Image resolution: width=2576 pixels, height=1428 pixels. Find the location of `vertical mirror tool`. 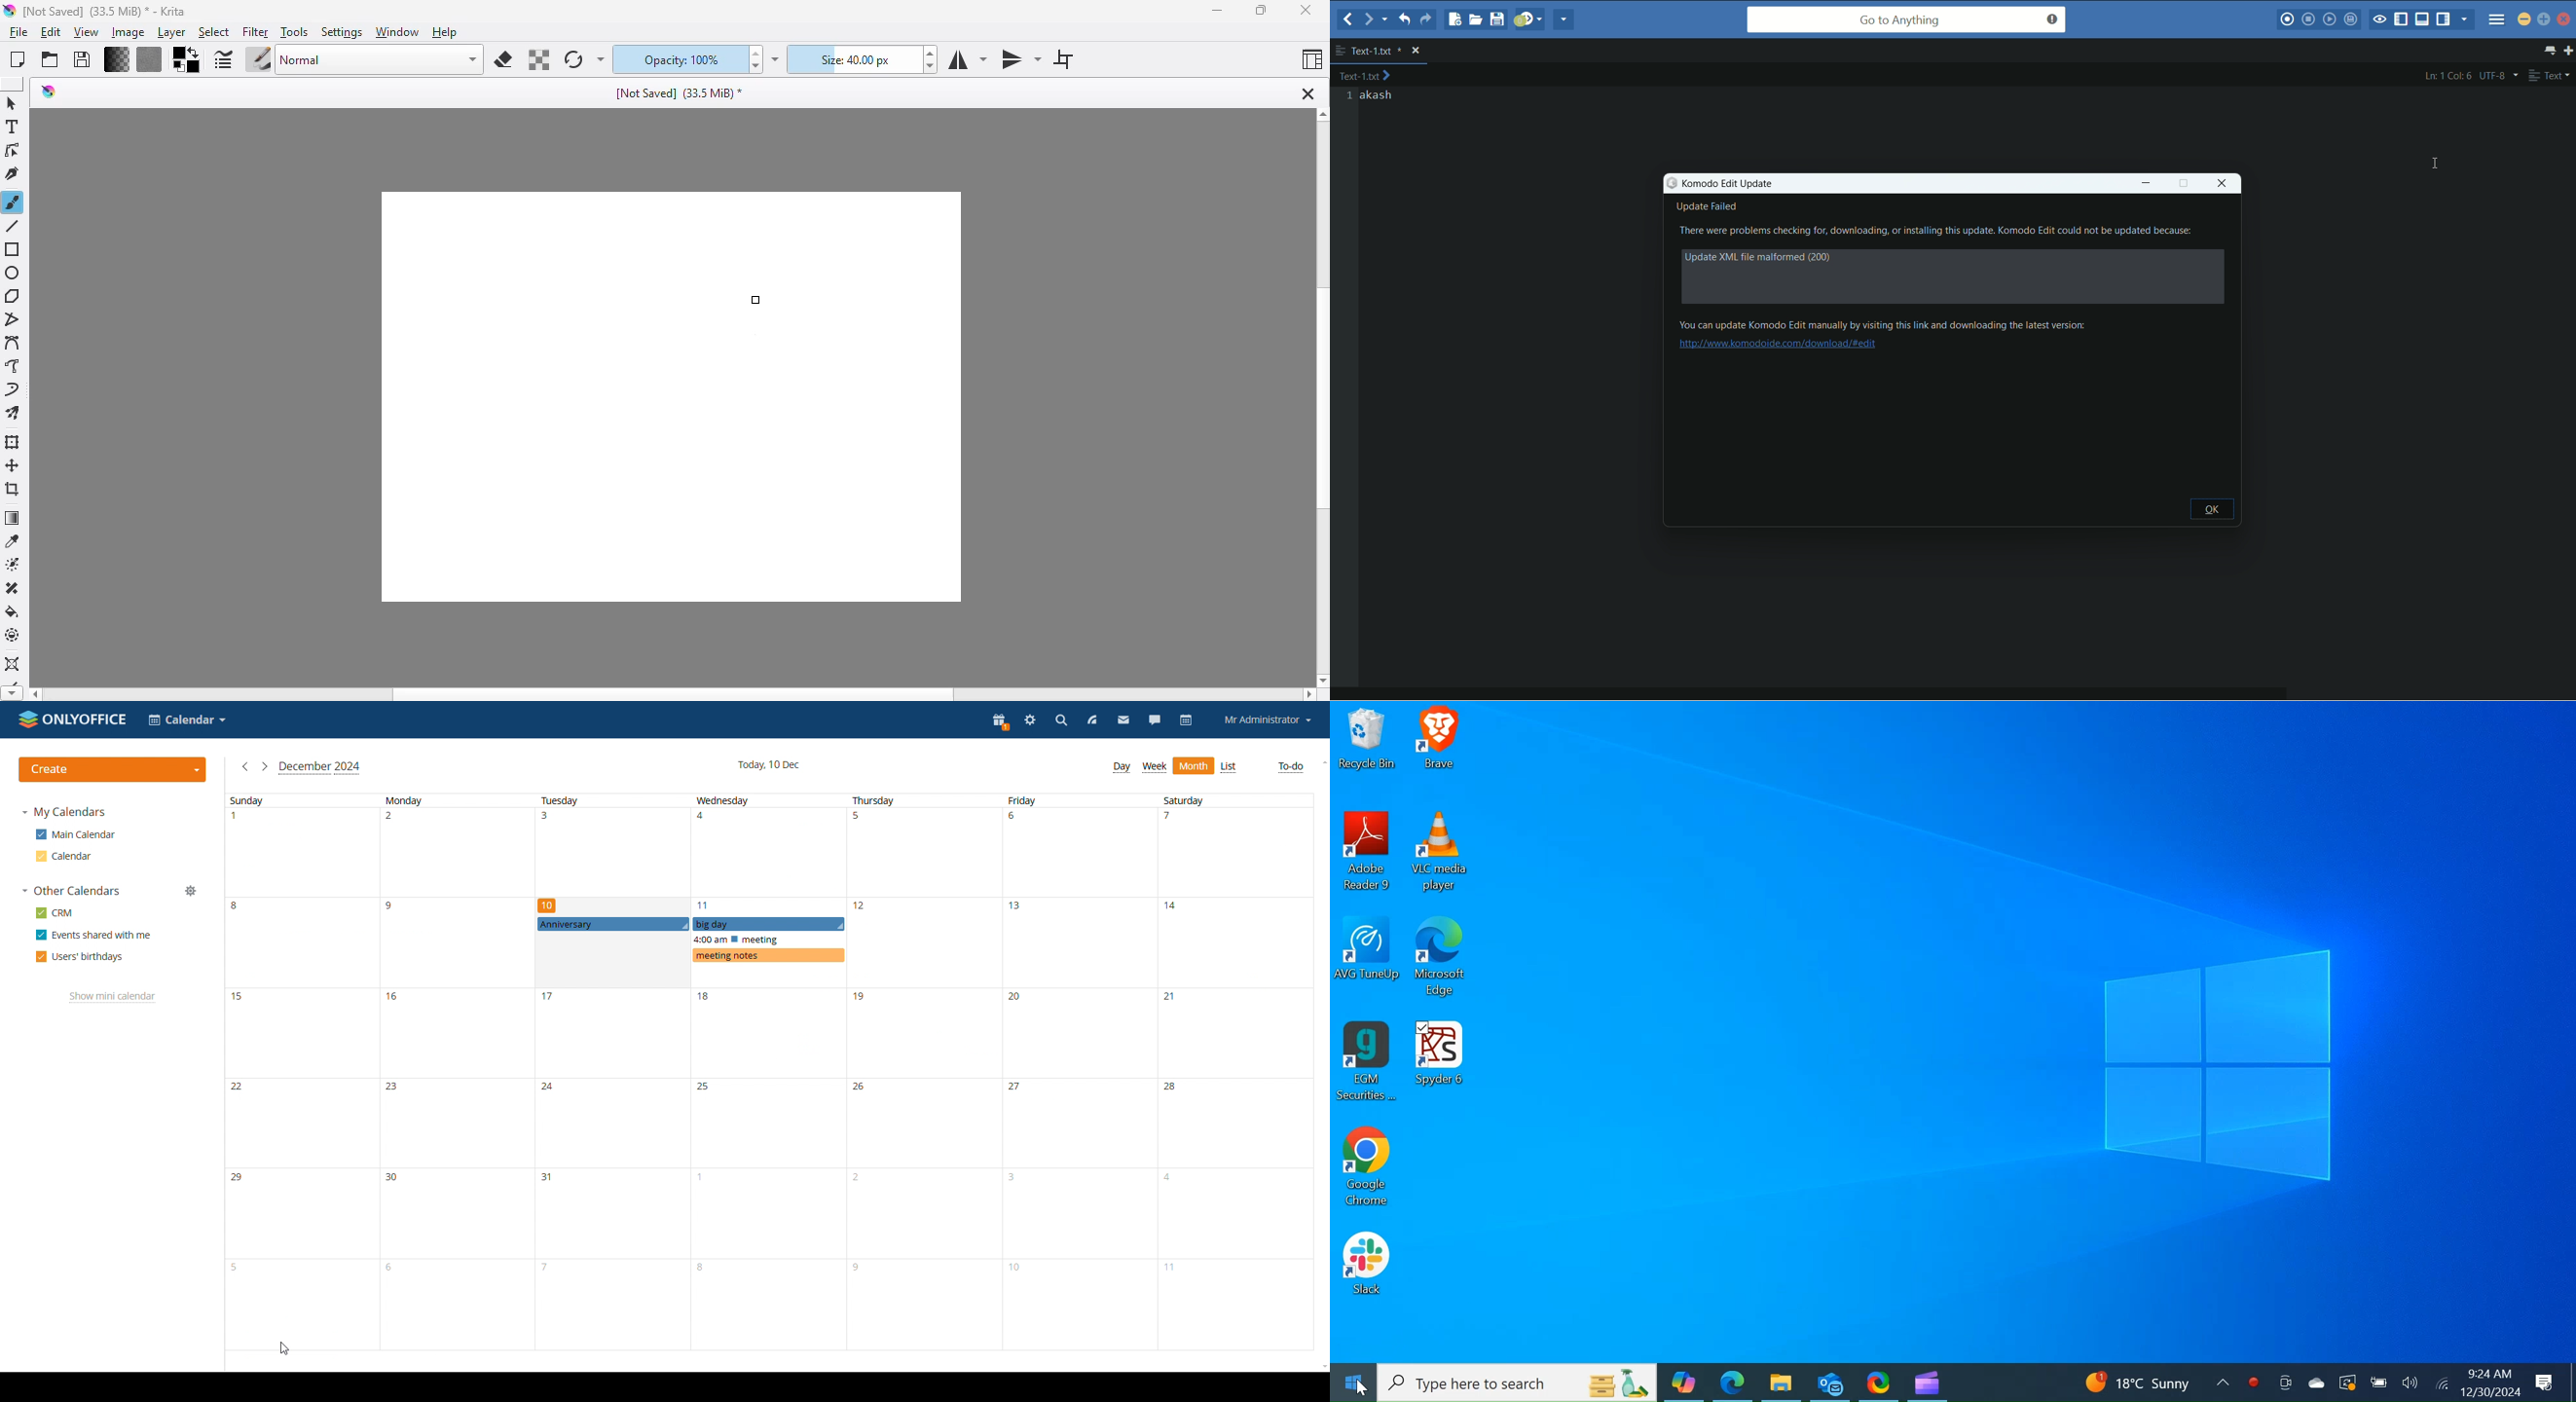

vertical mirror tool is located at coordinates (1020, 60).